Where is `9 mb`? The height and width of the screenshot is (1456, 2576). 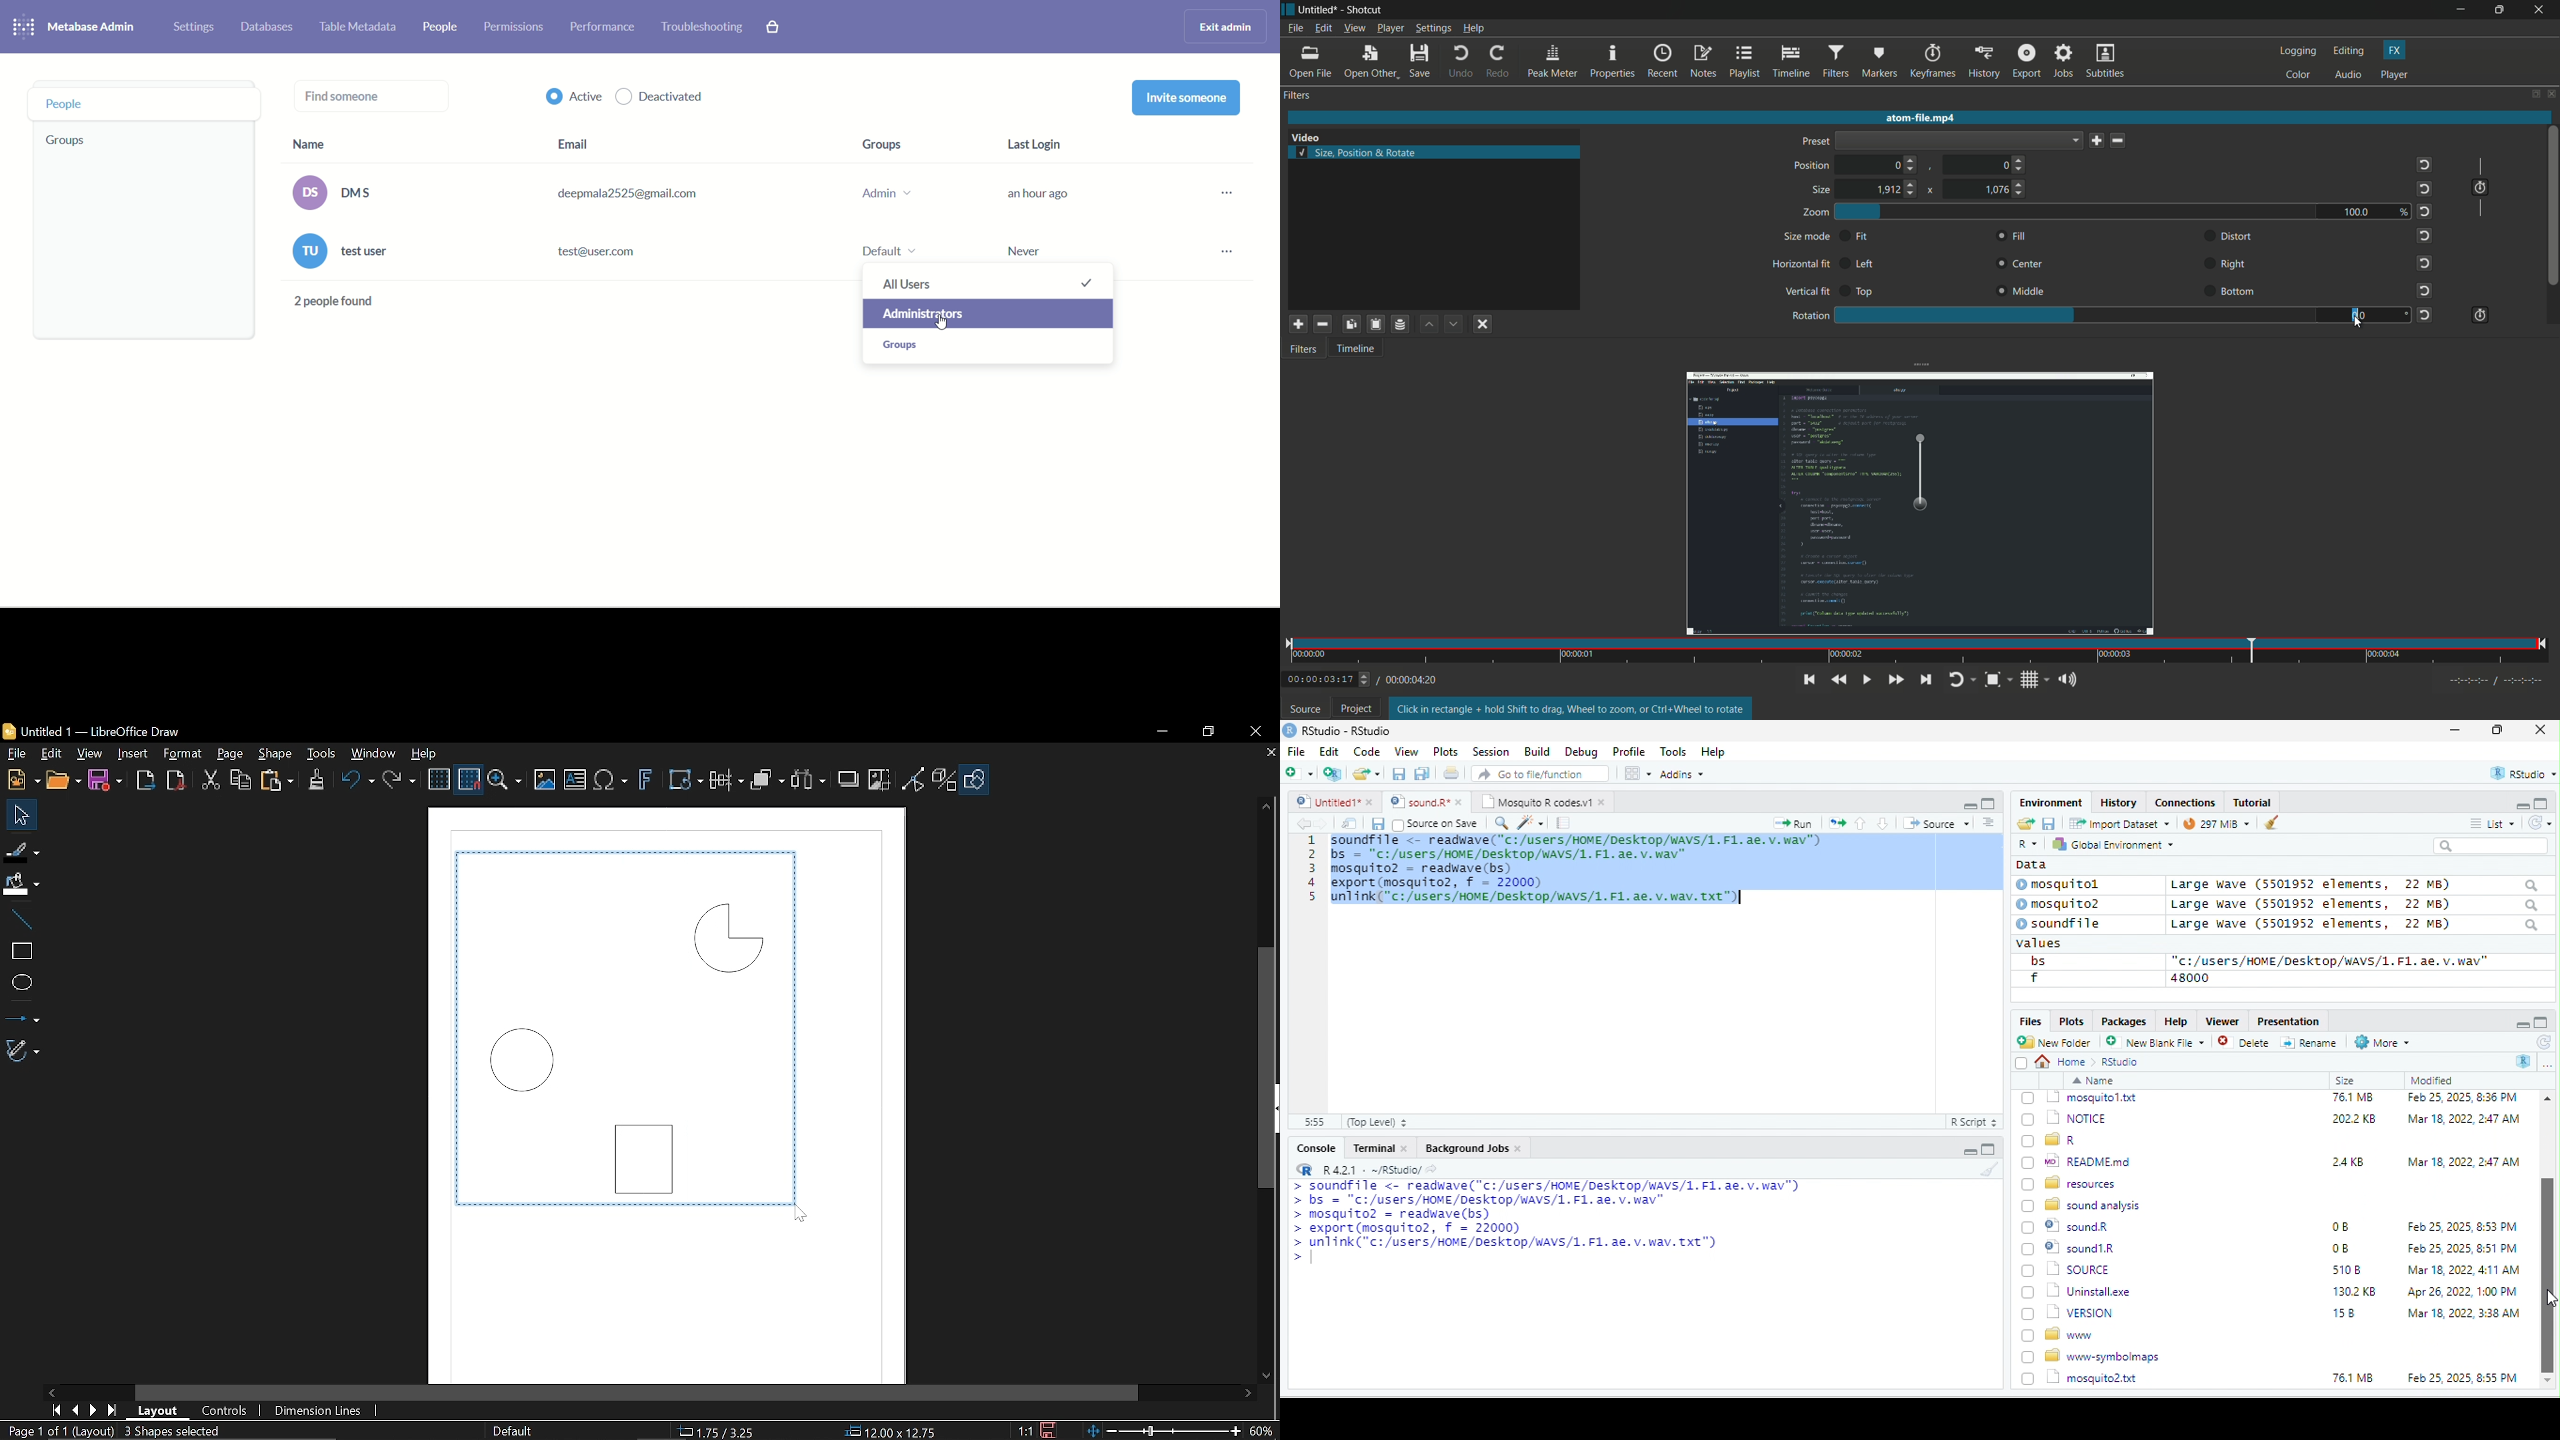 9 mb is located at coordinates (2213, 825).